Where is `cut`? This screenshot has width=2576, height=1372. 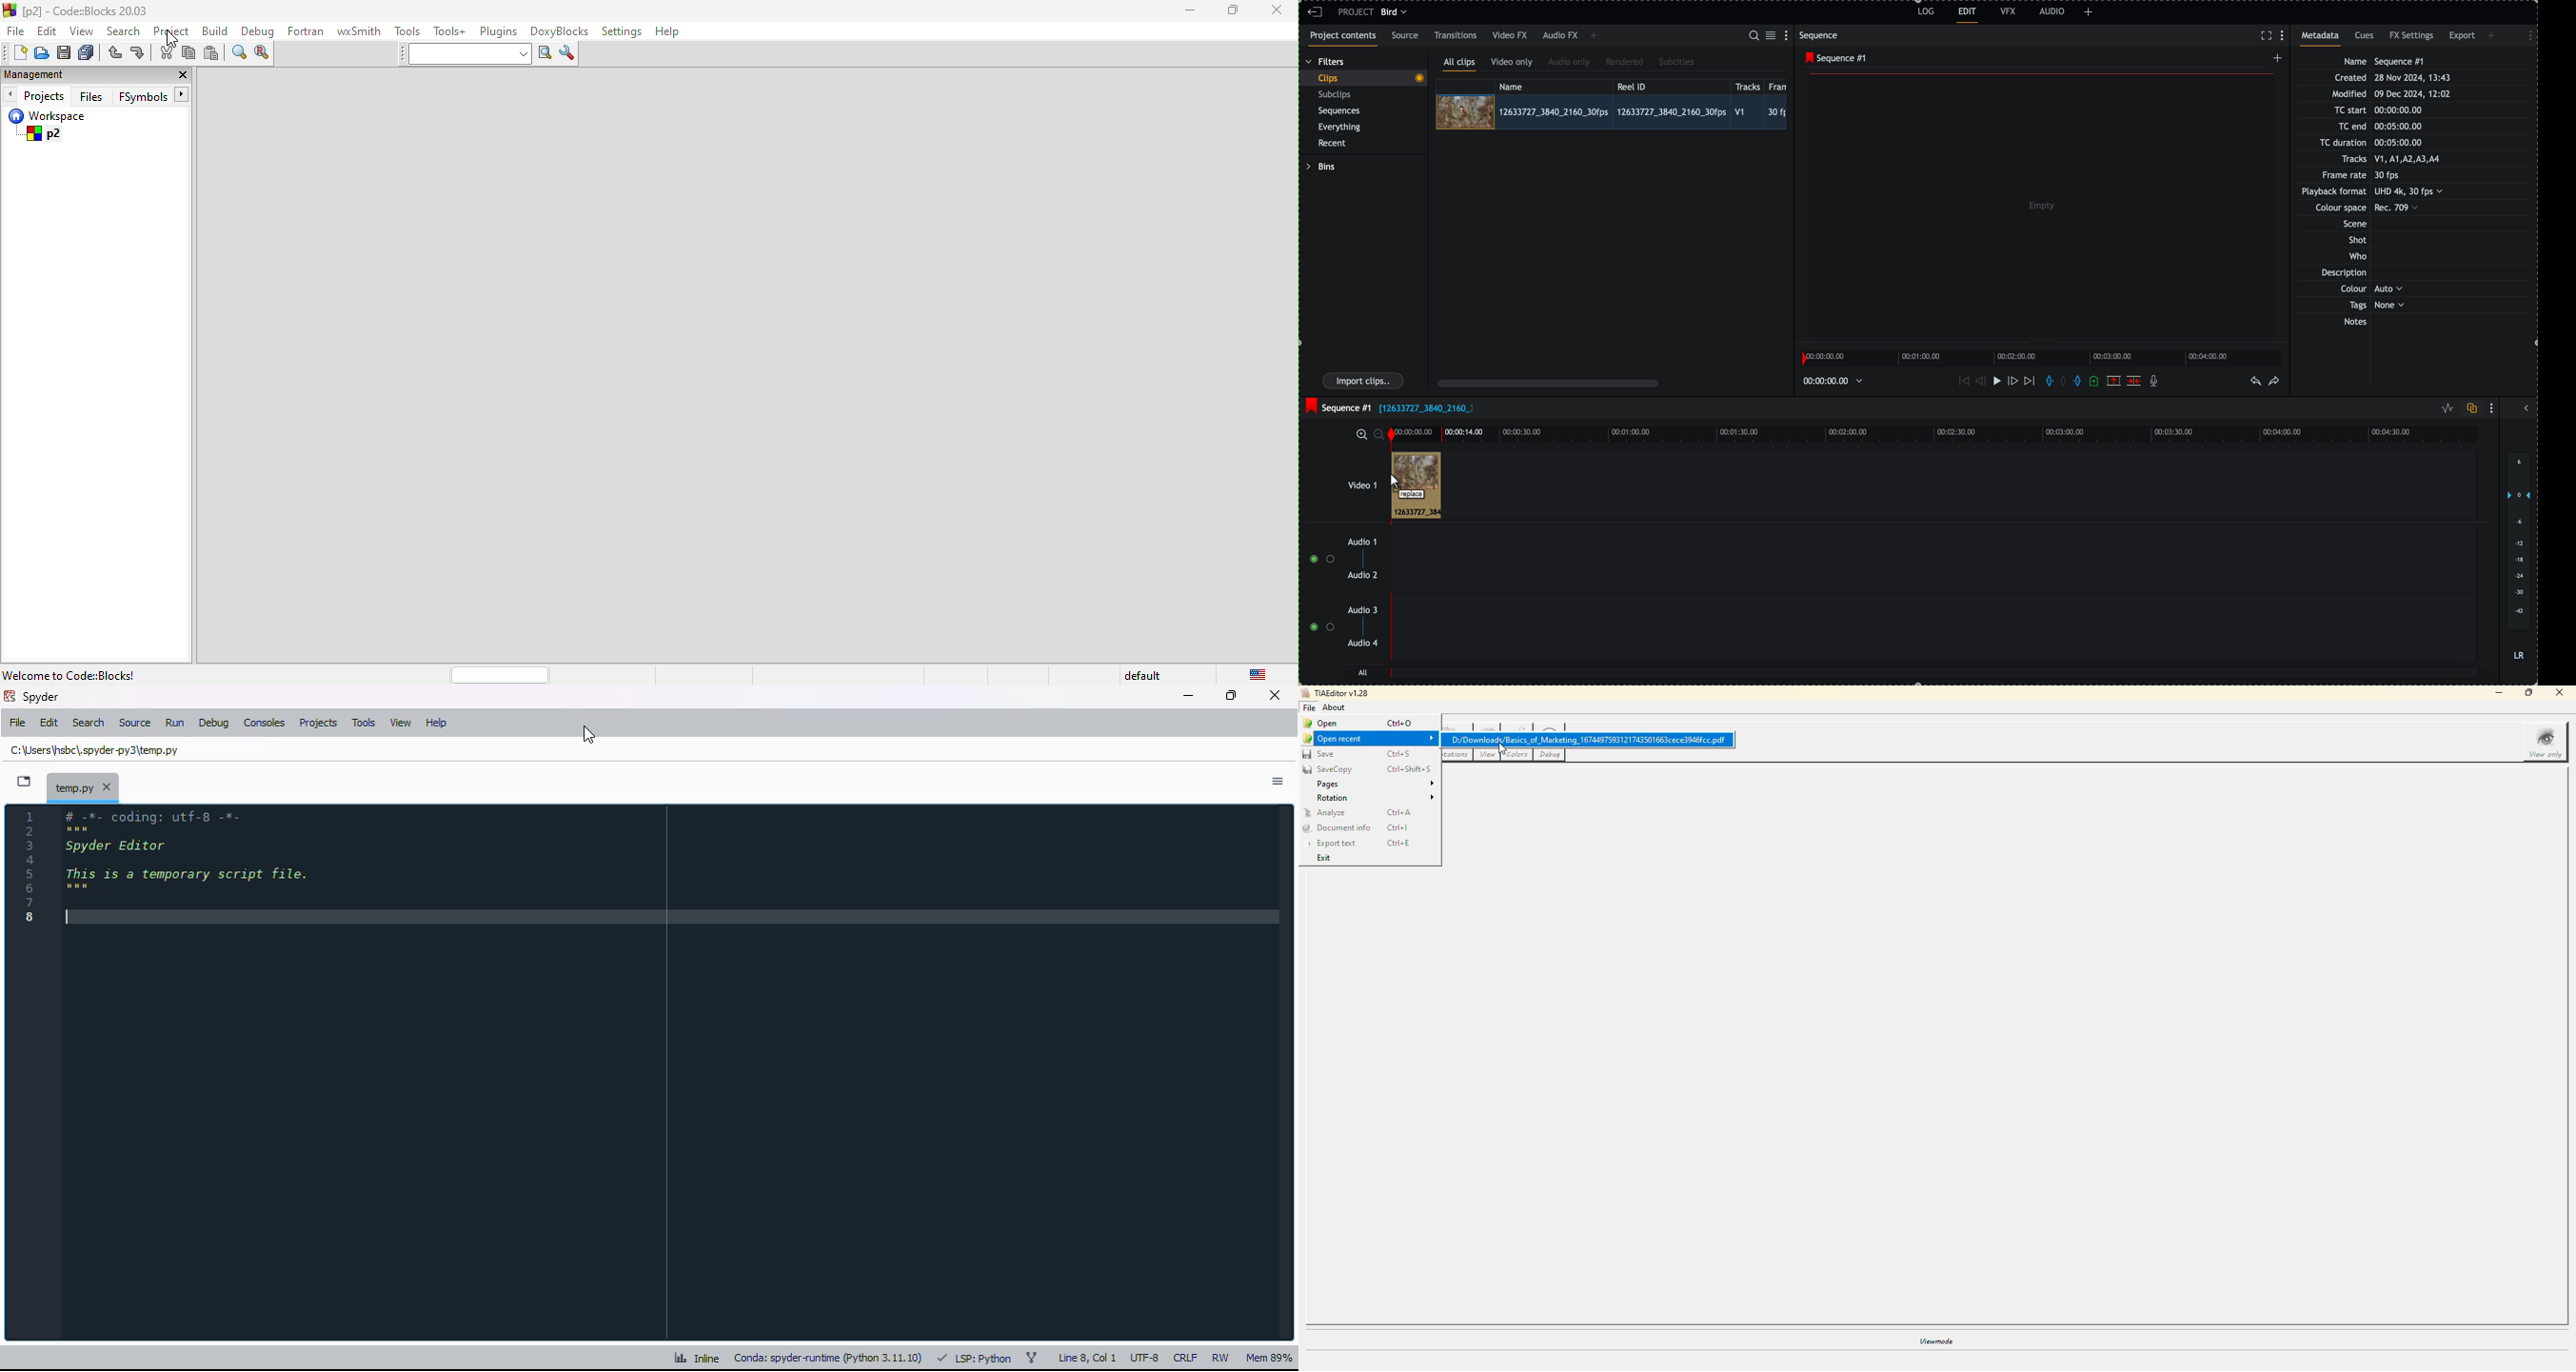 cut is located at coordinates (166, 53).